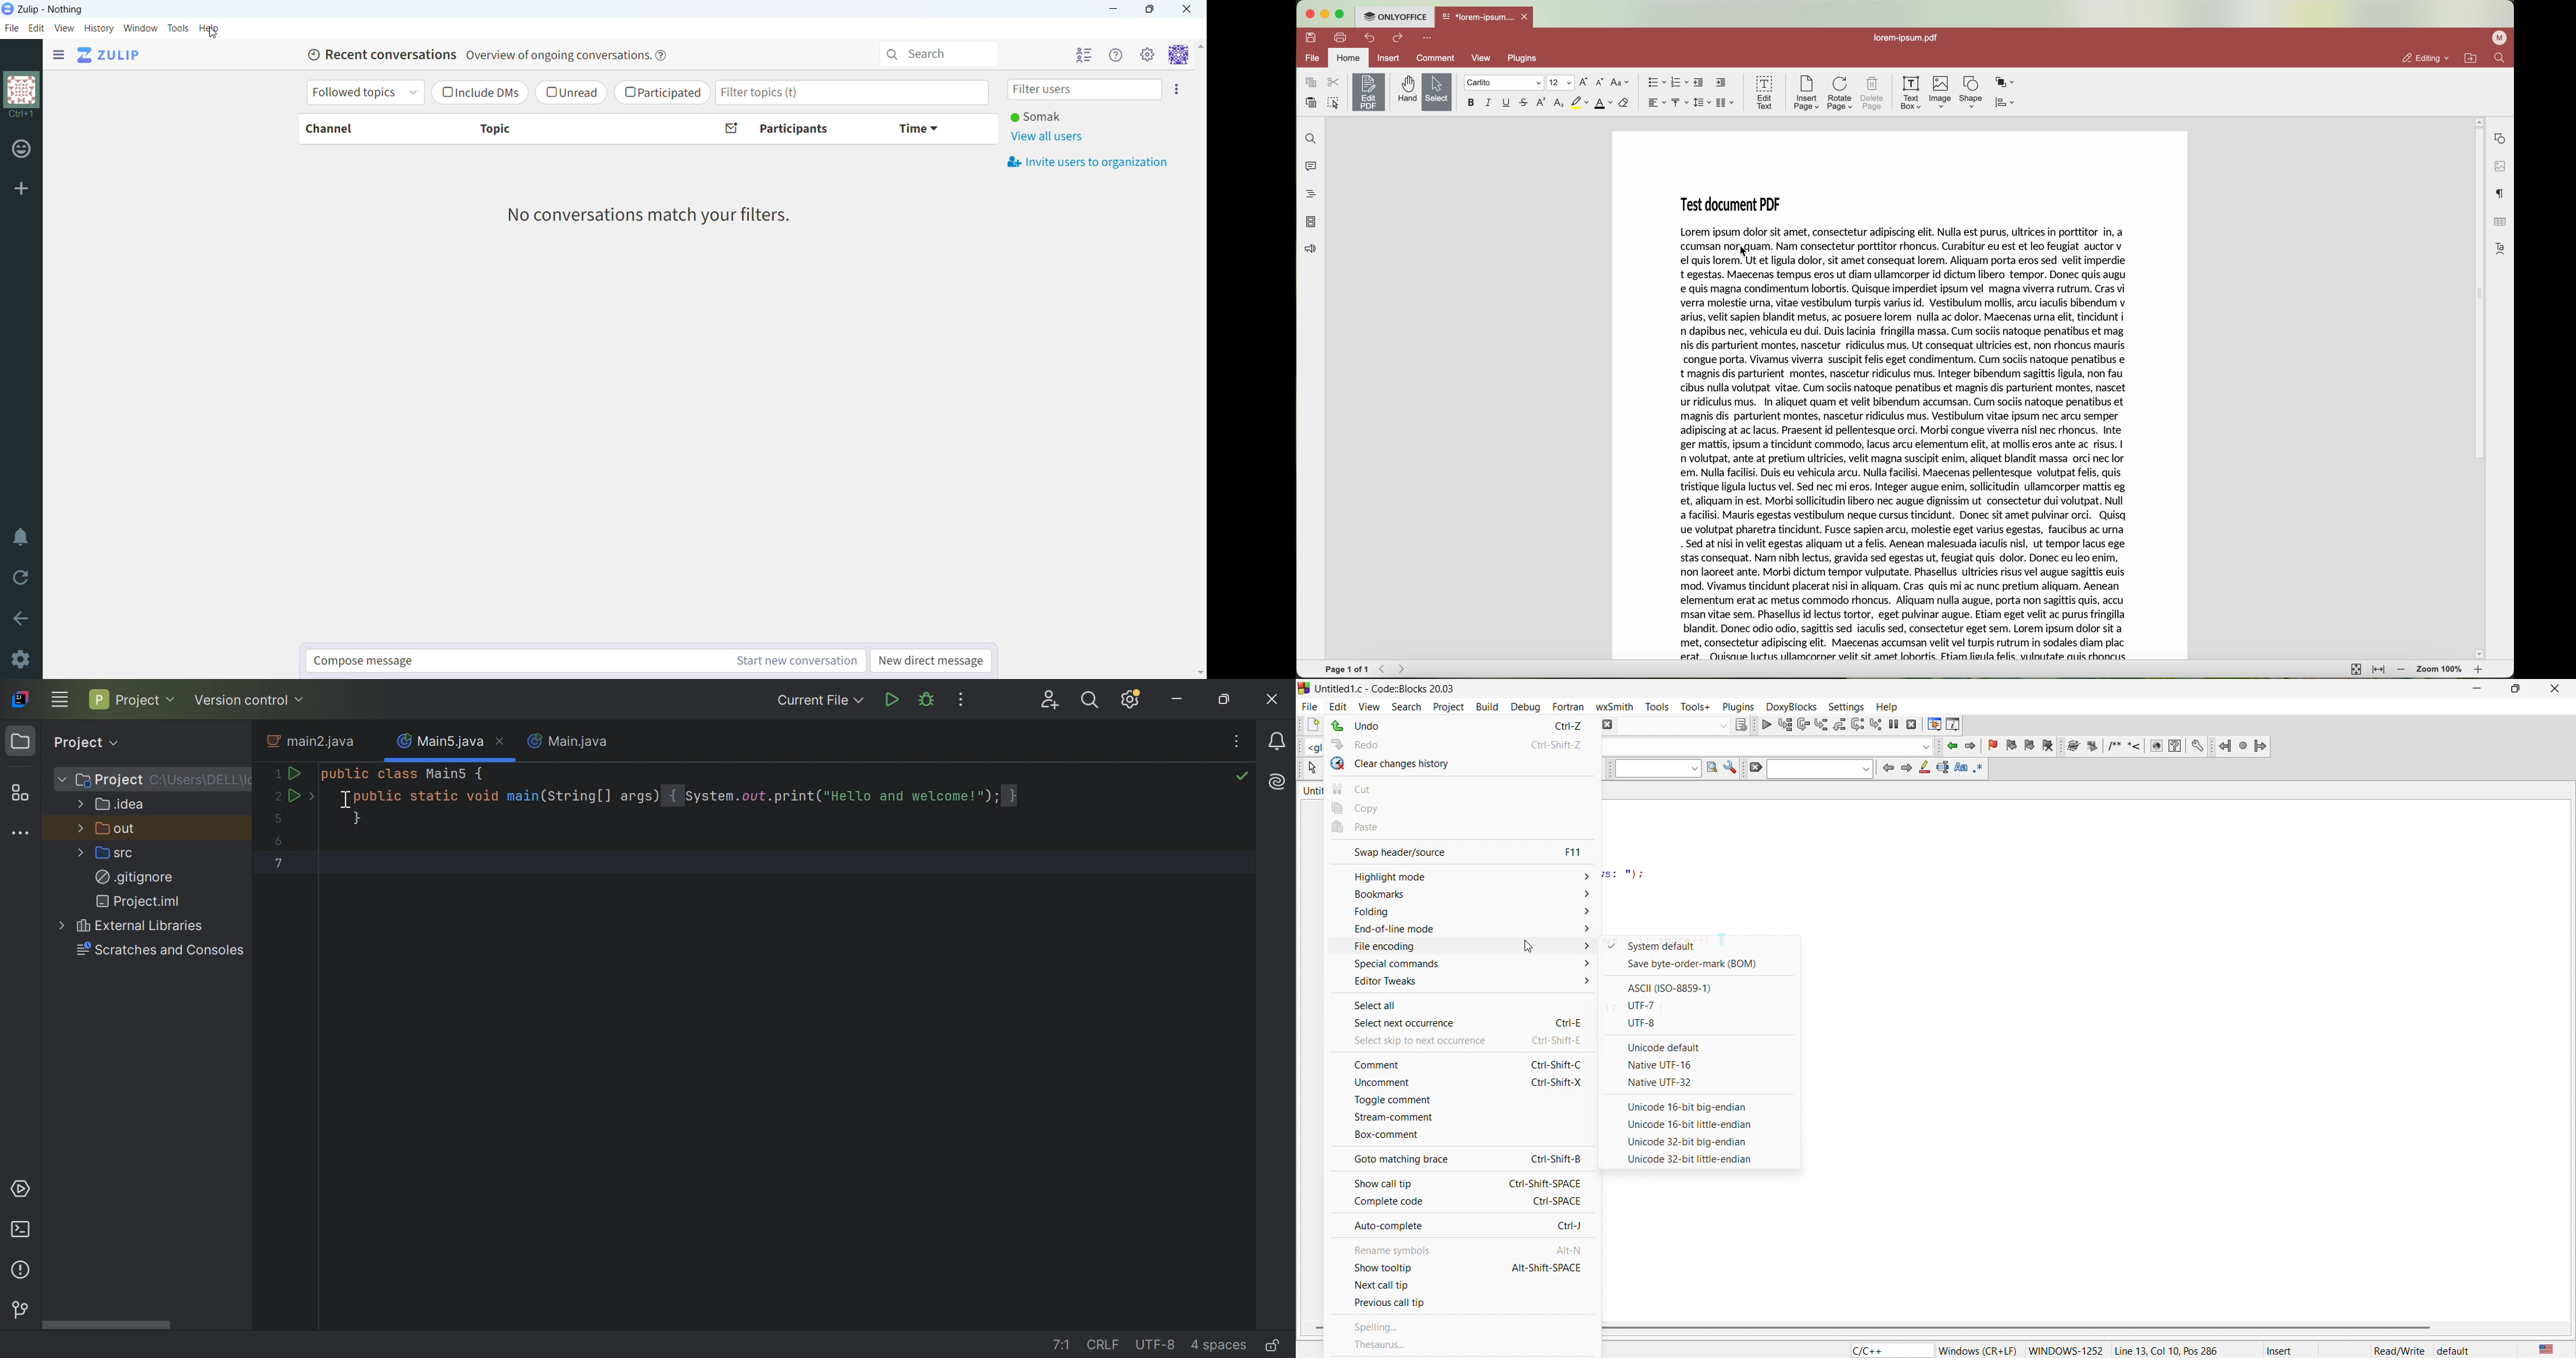 This screenshot has height=1372, width=2576. Describe the element at coordinates (2073, 746) in the screenshot. I see `run doxy wizard` at that location.